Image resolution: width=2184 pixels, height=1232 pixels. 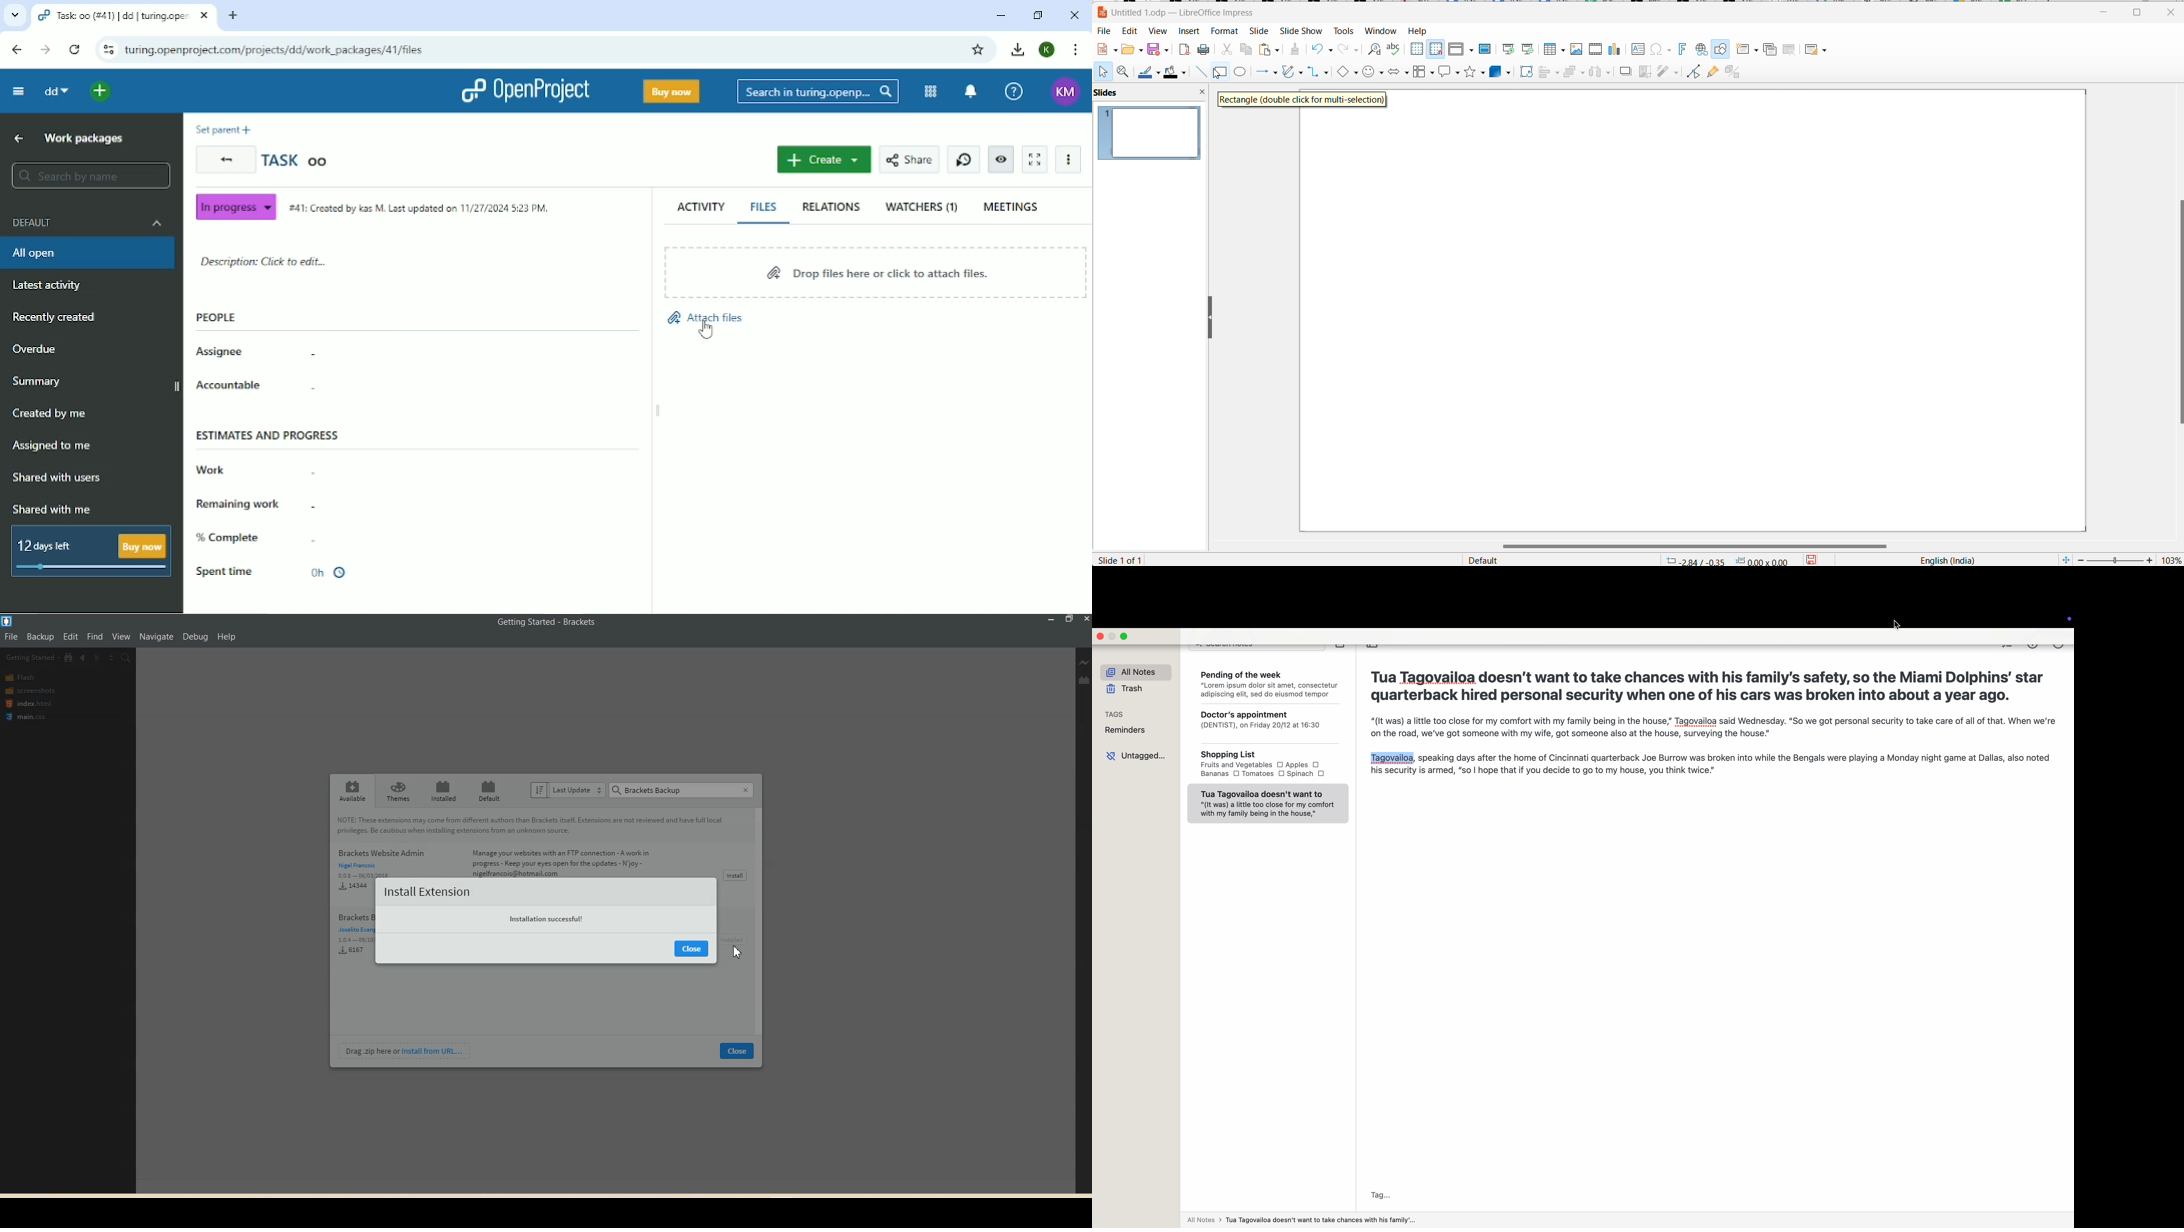 What do you see at coordinates (875, 272) in the screenshot?
I see `Drop files here or click to attach files. ` at bounding box center [875, 272].